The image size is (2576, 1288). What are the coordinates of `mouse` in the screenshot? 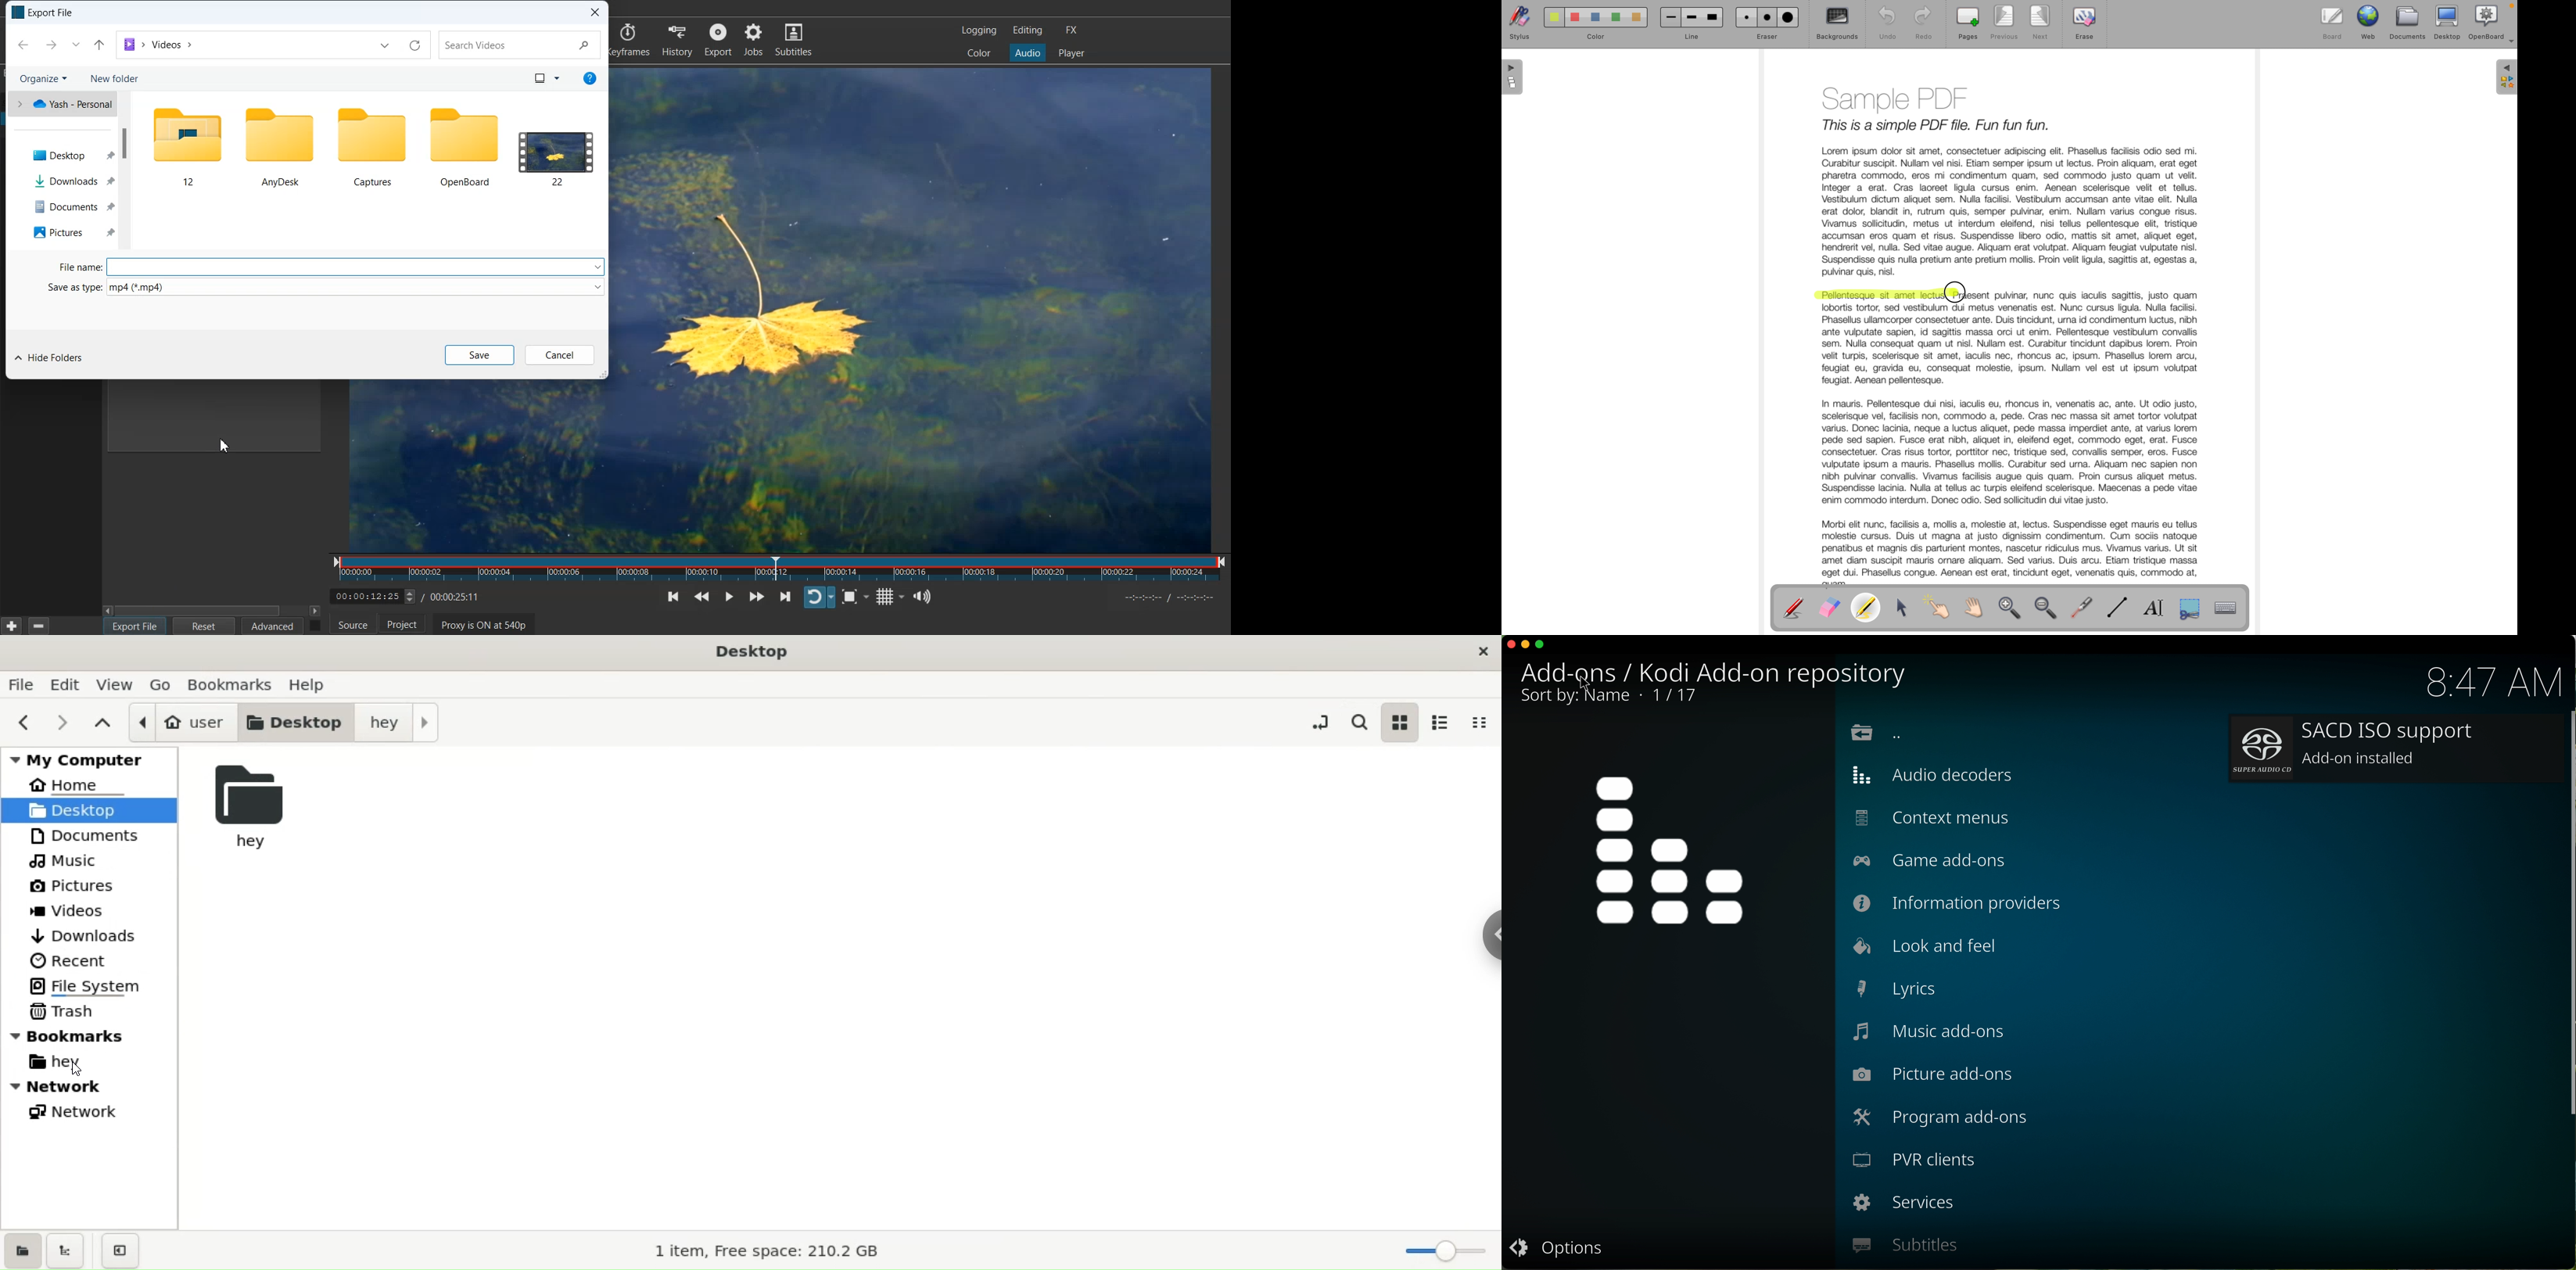 It's located at (1588, 684).